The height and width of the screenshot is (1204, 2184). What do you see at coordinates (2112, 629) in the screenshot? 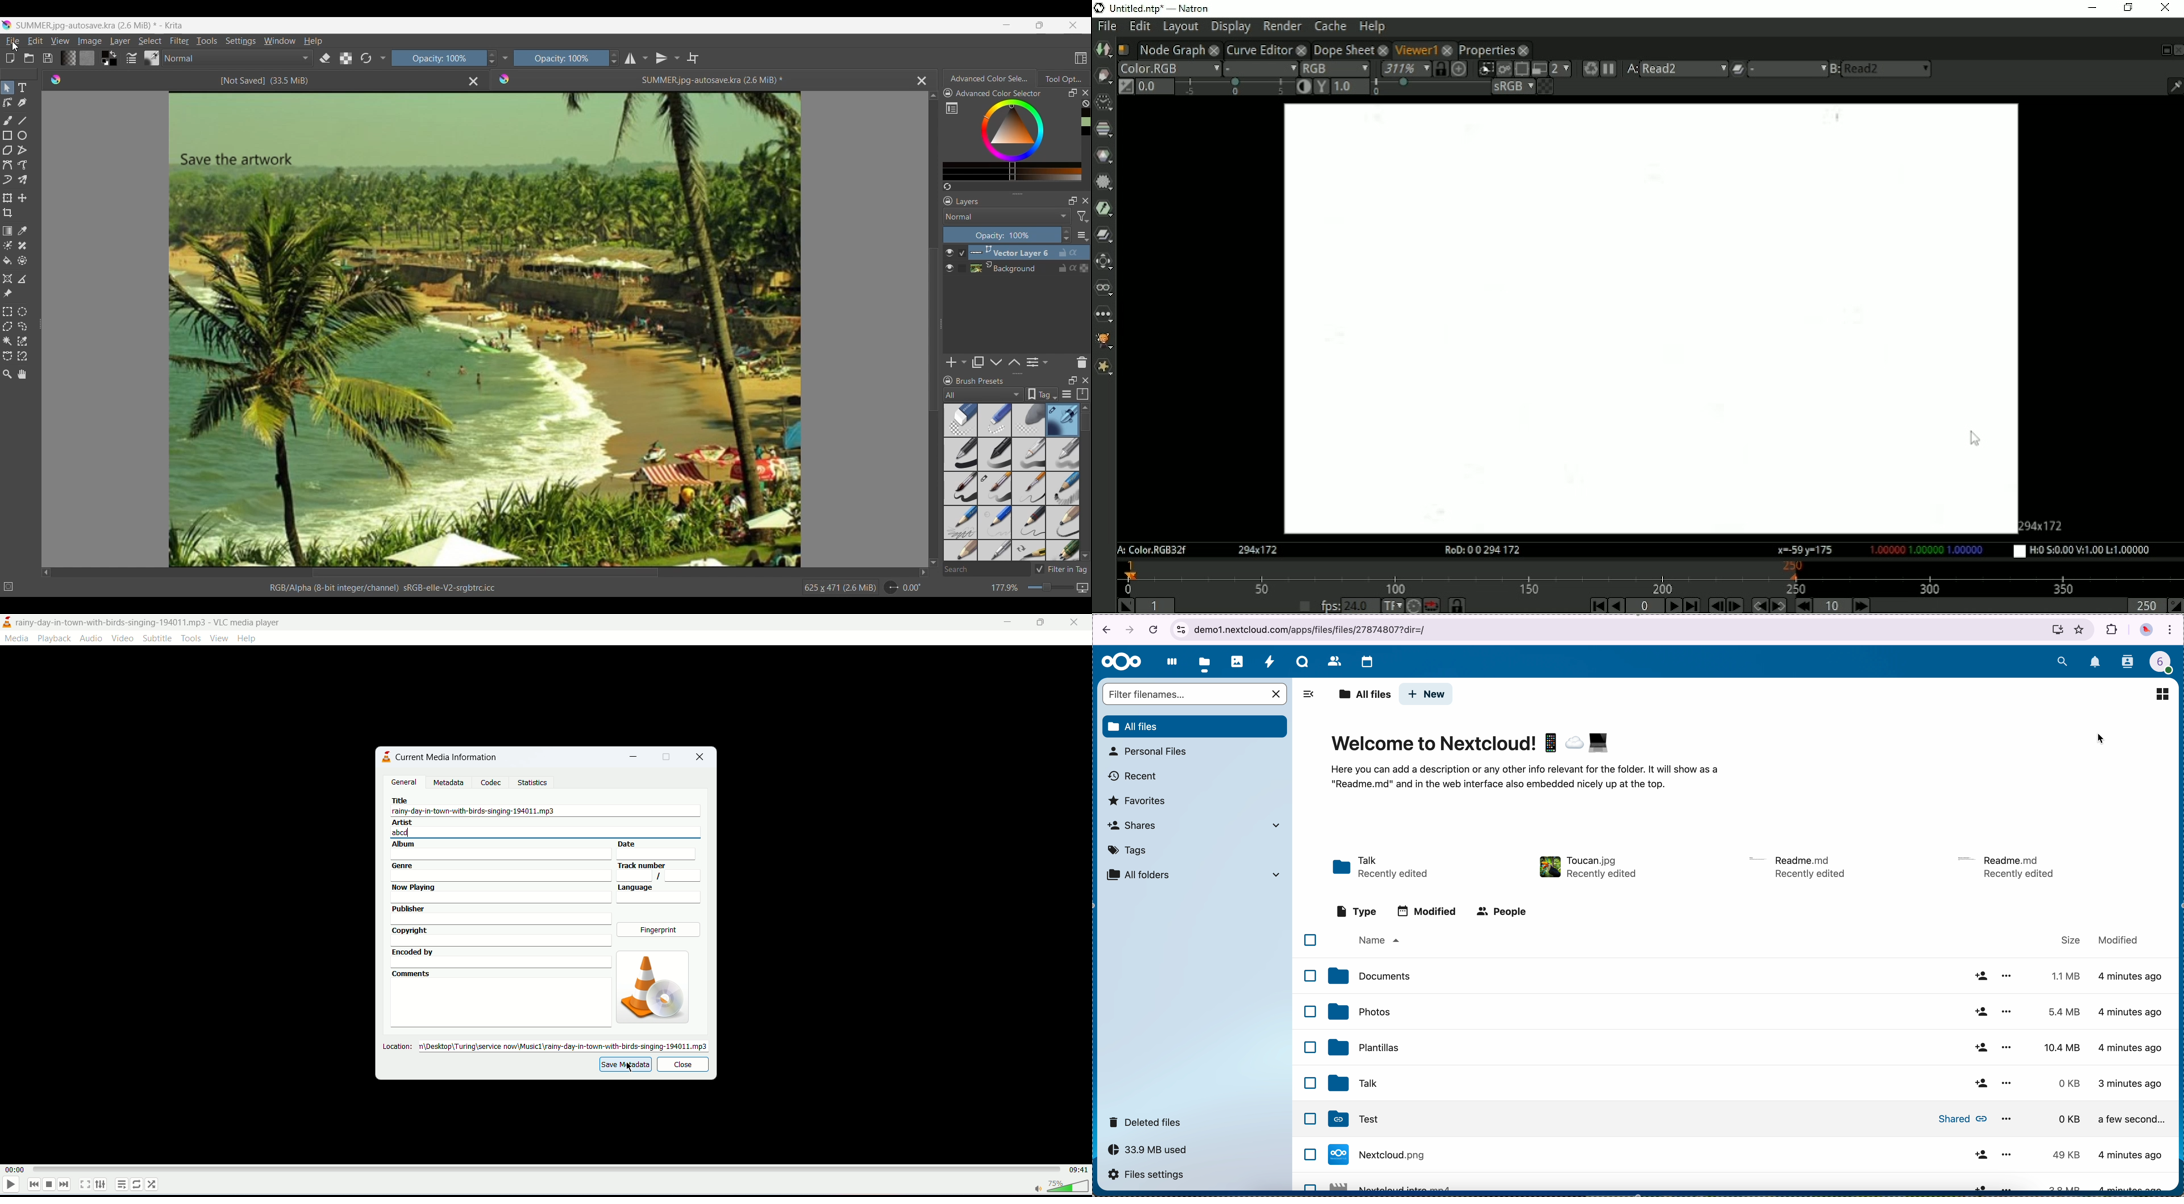
I see `extensions` at bounding box center [2112, 629].